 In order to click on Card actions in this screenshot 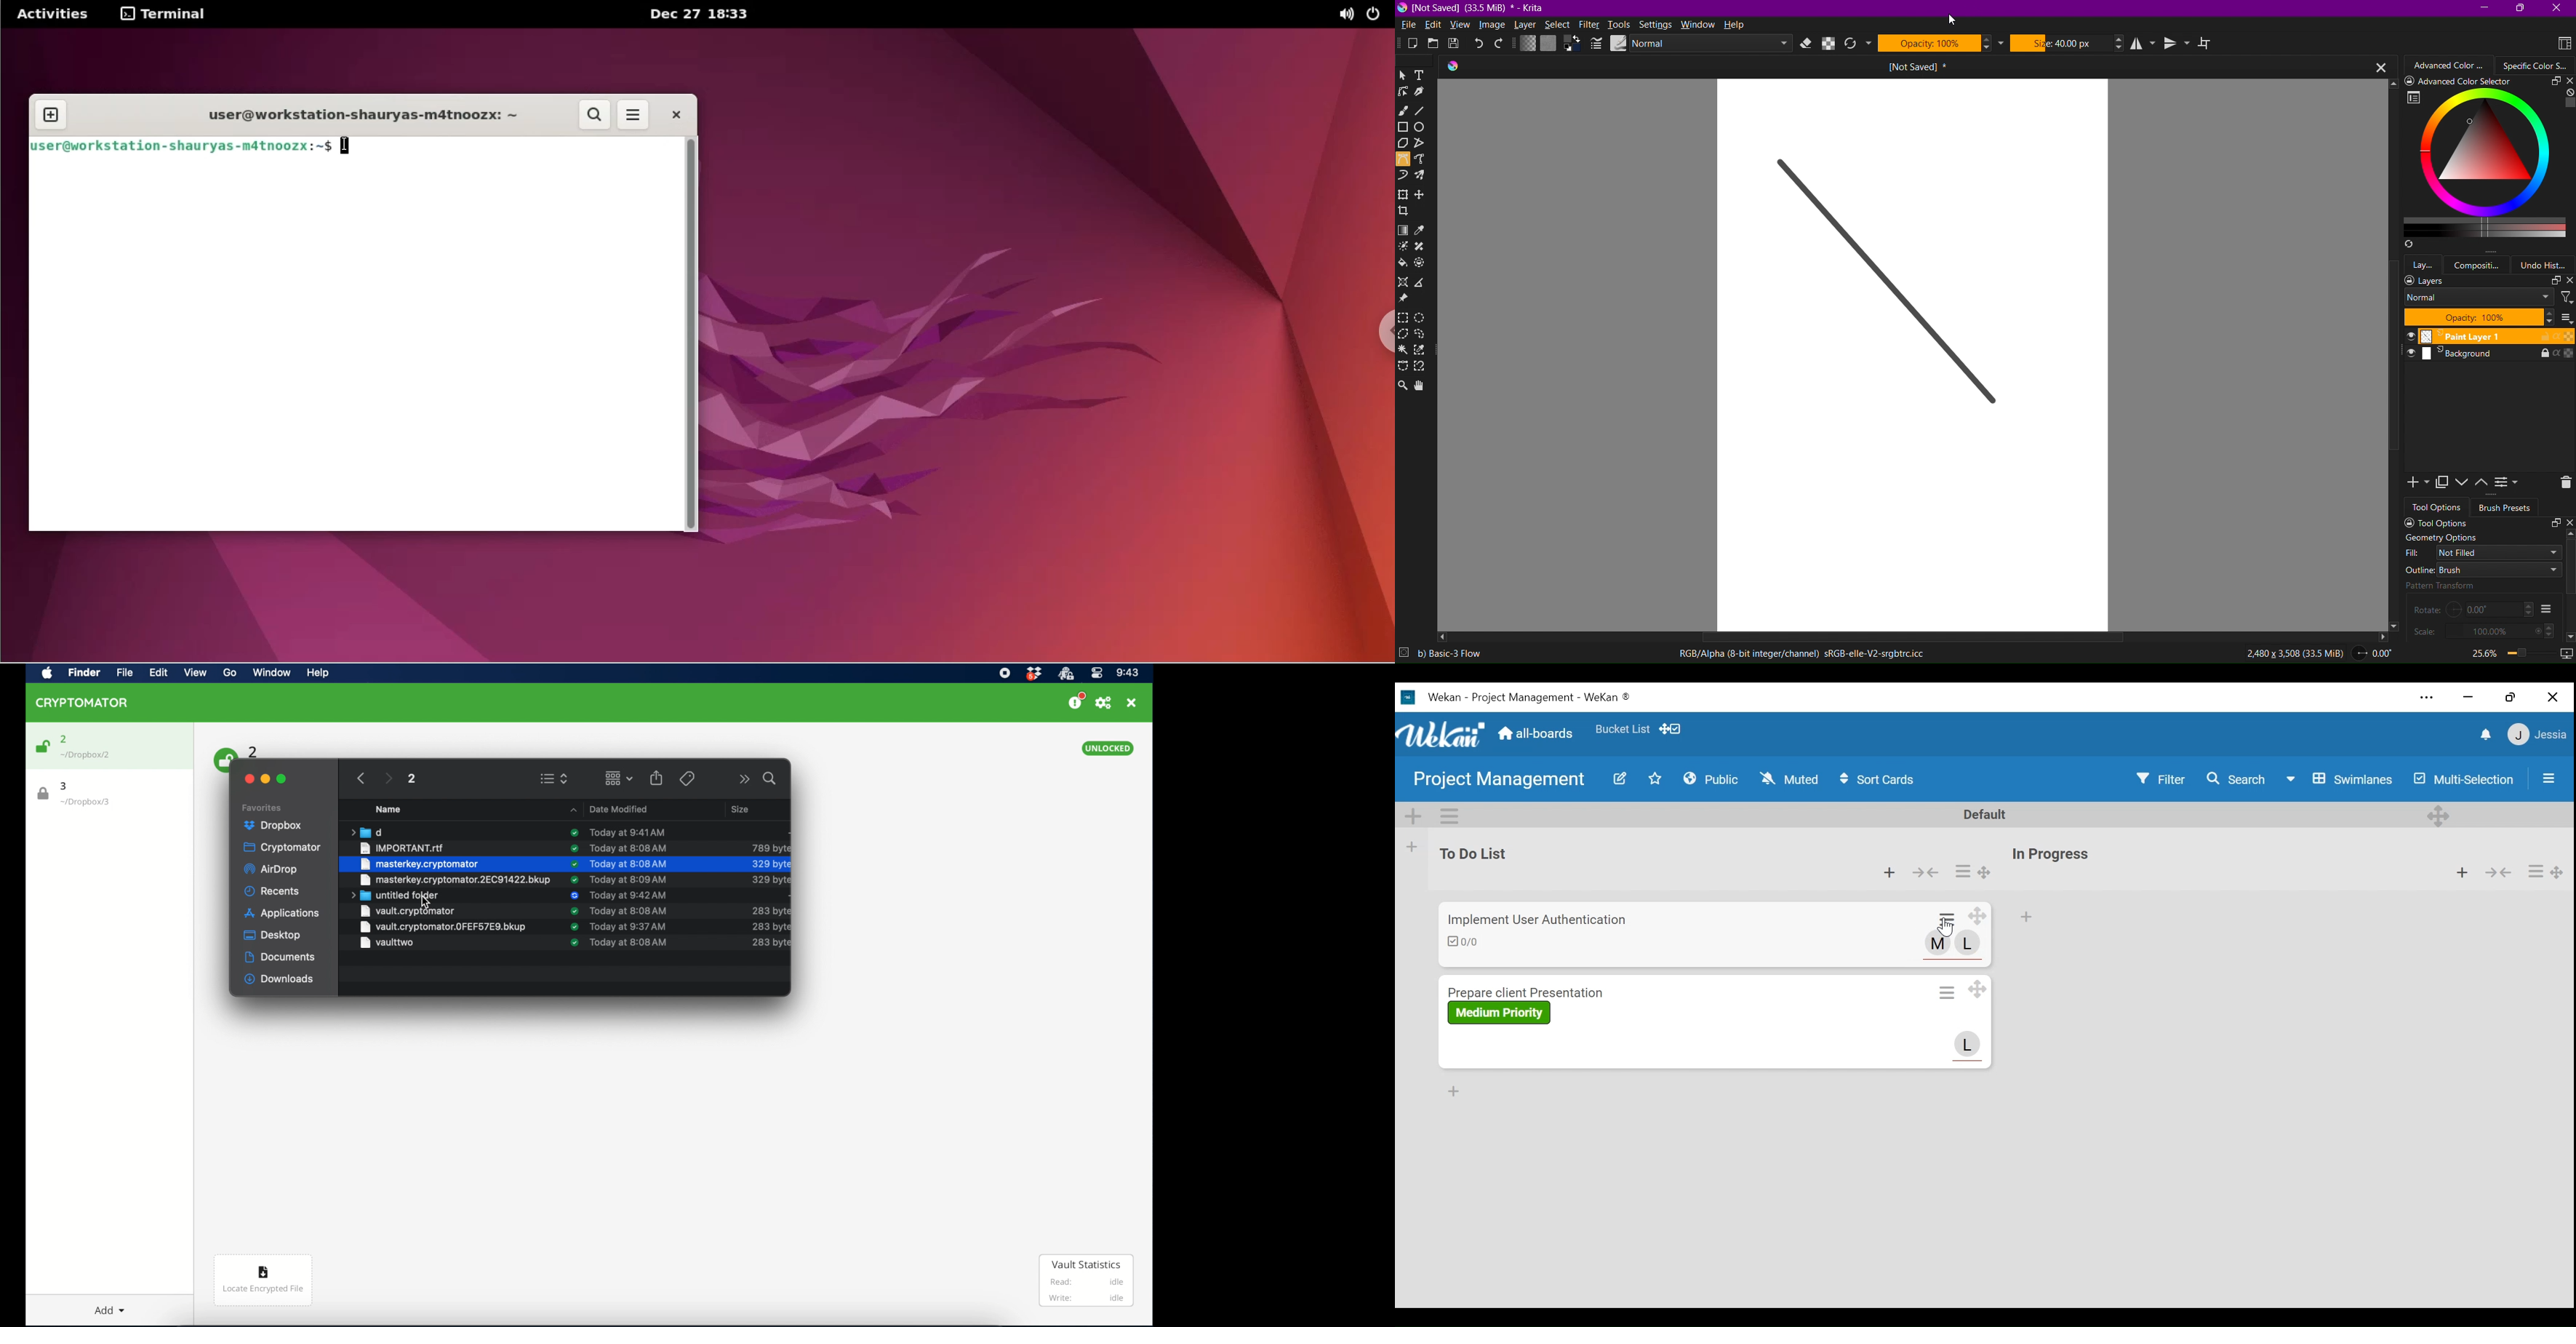, I will do `click(1962, 872)`.